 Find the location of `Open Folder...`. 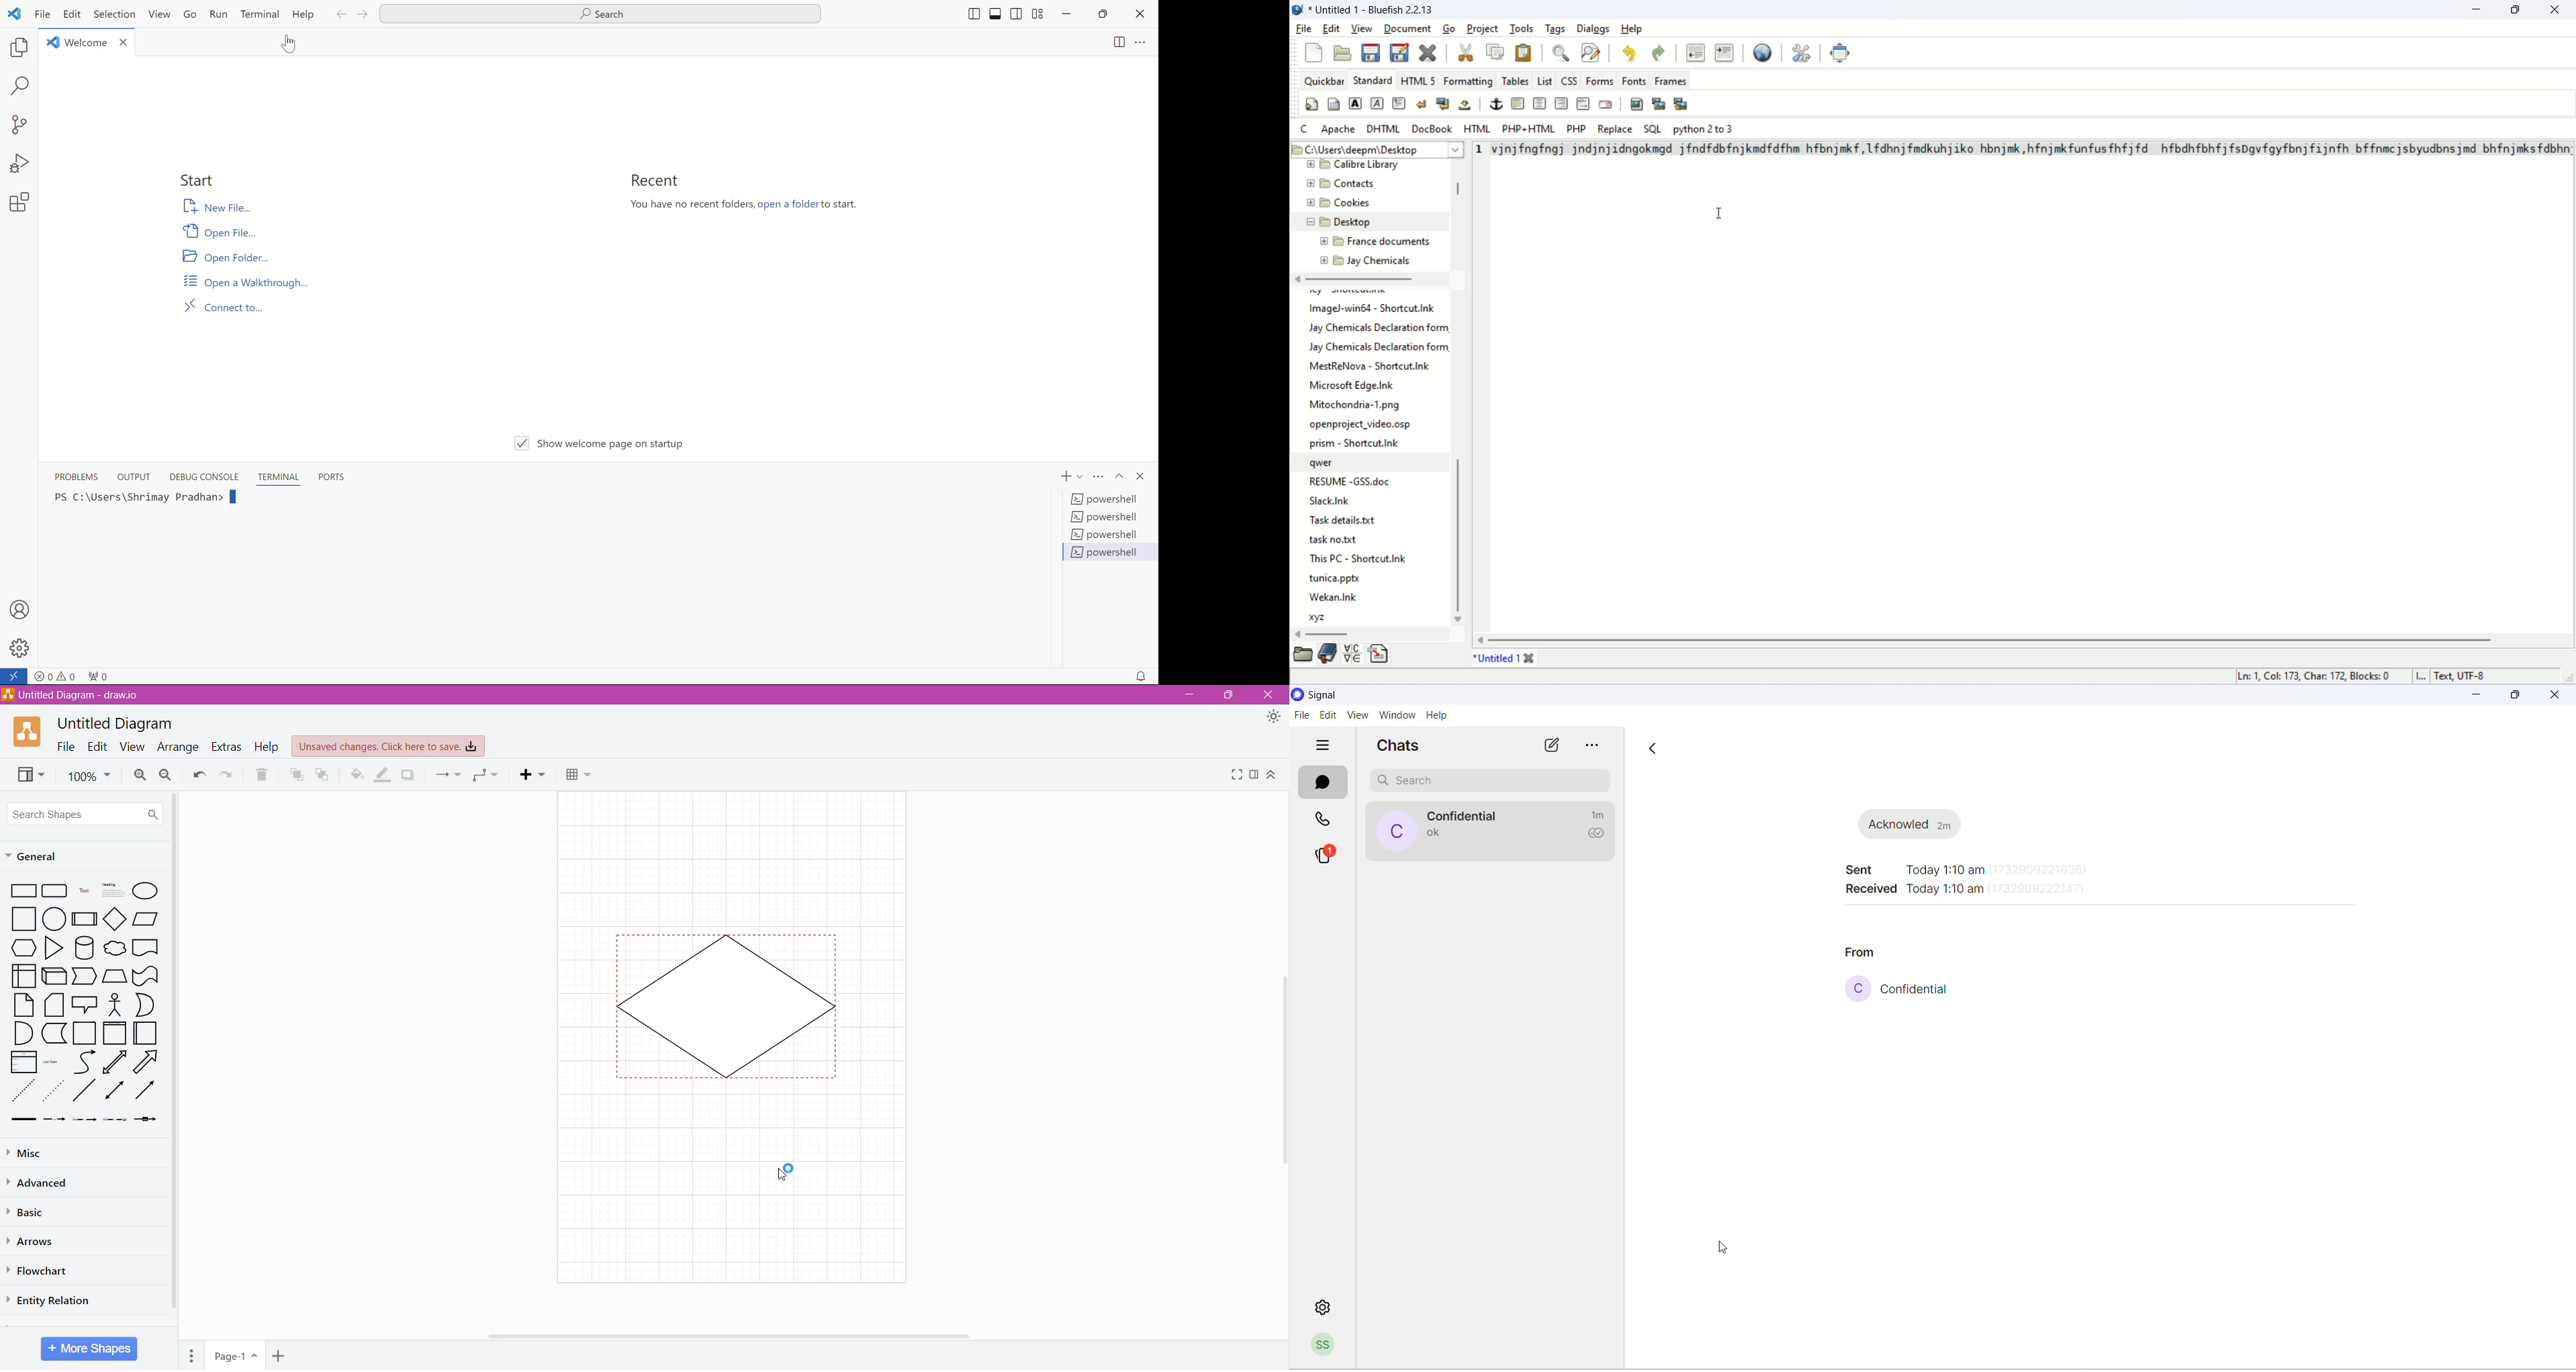

Open Folder... is located at coordinates (229, 256).